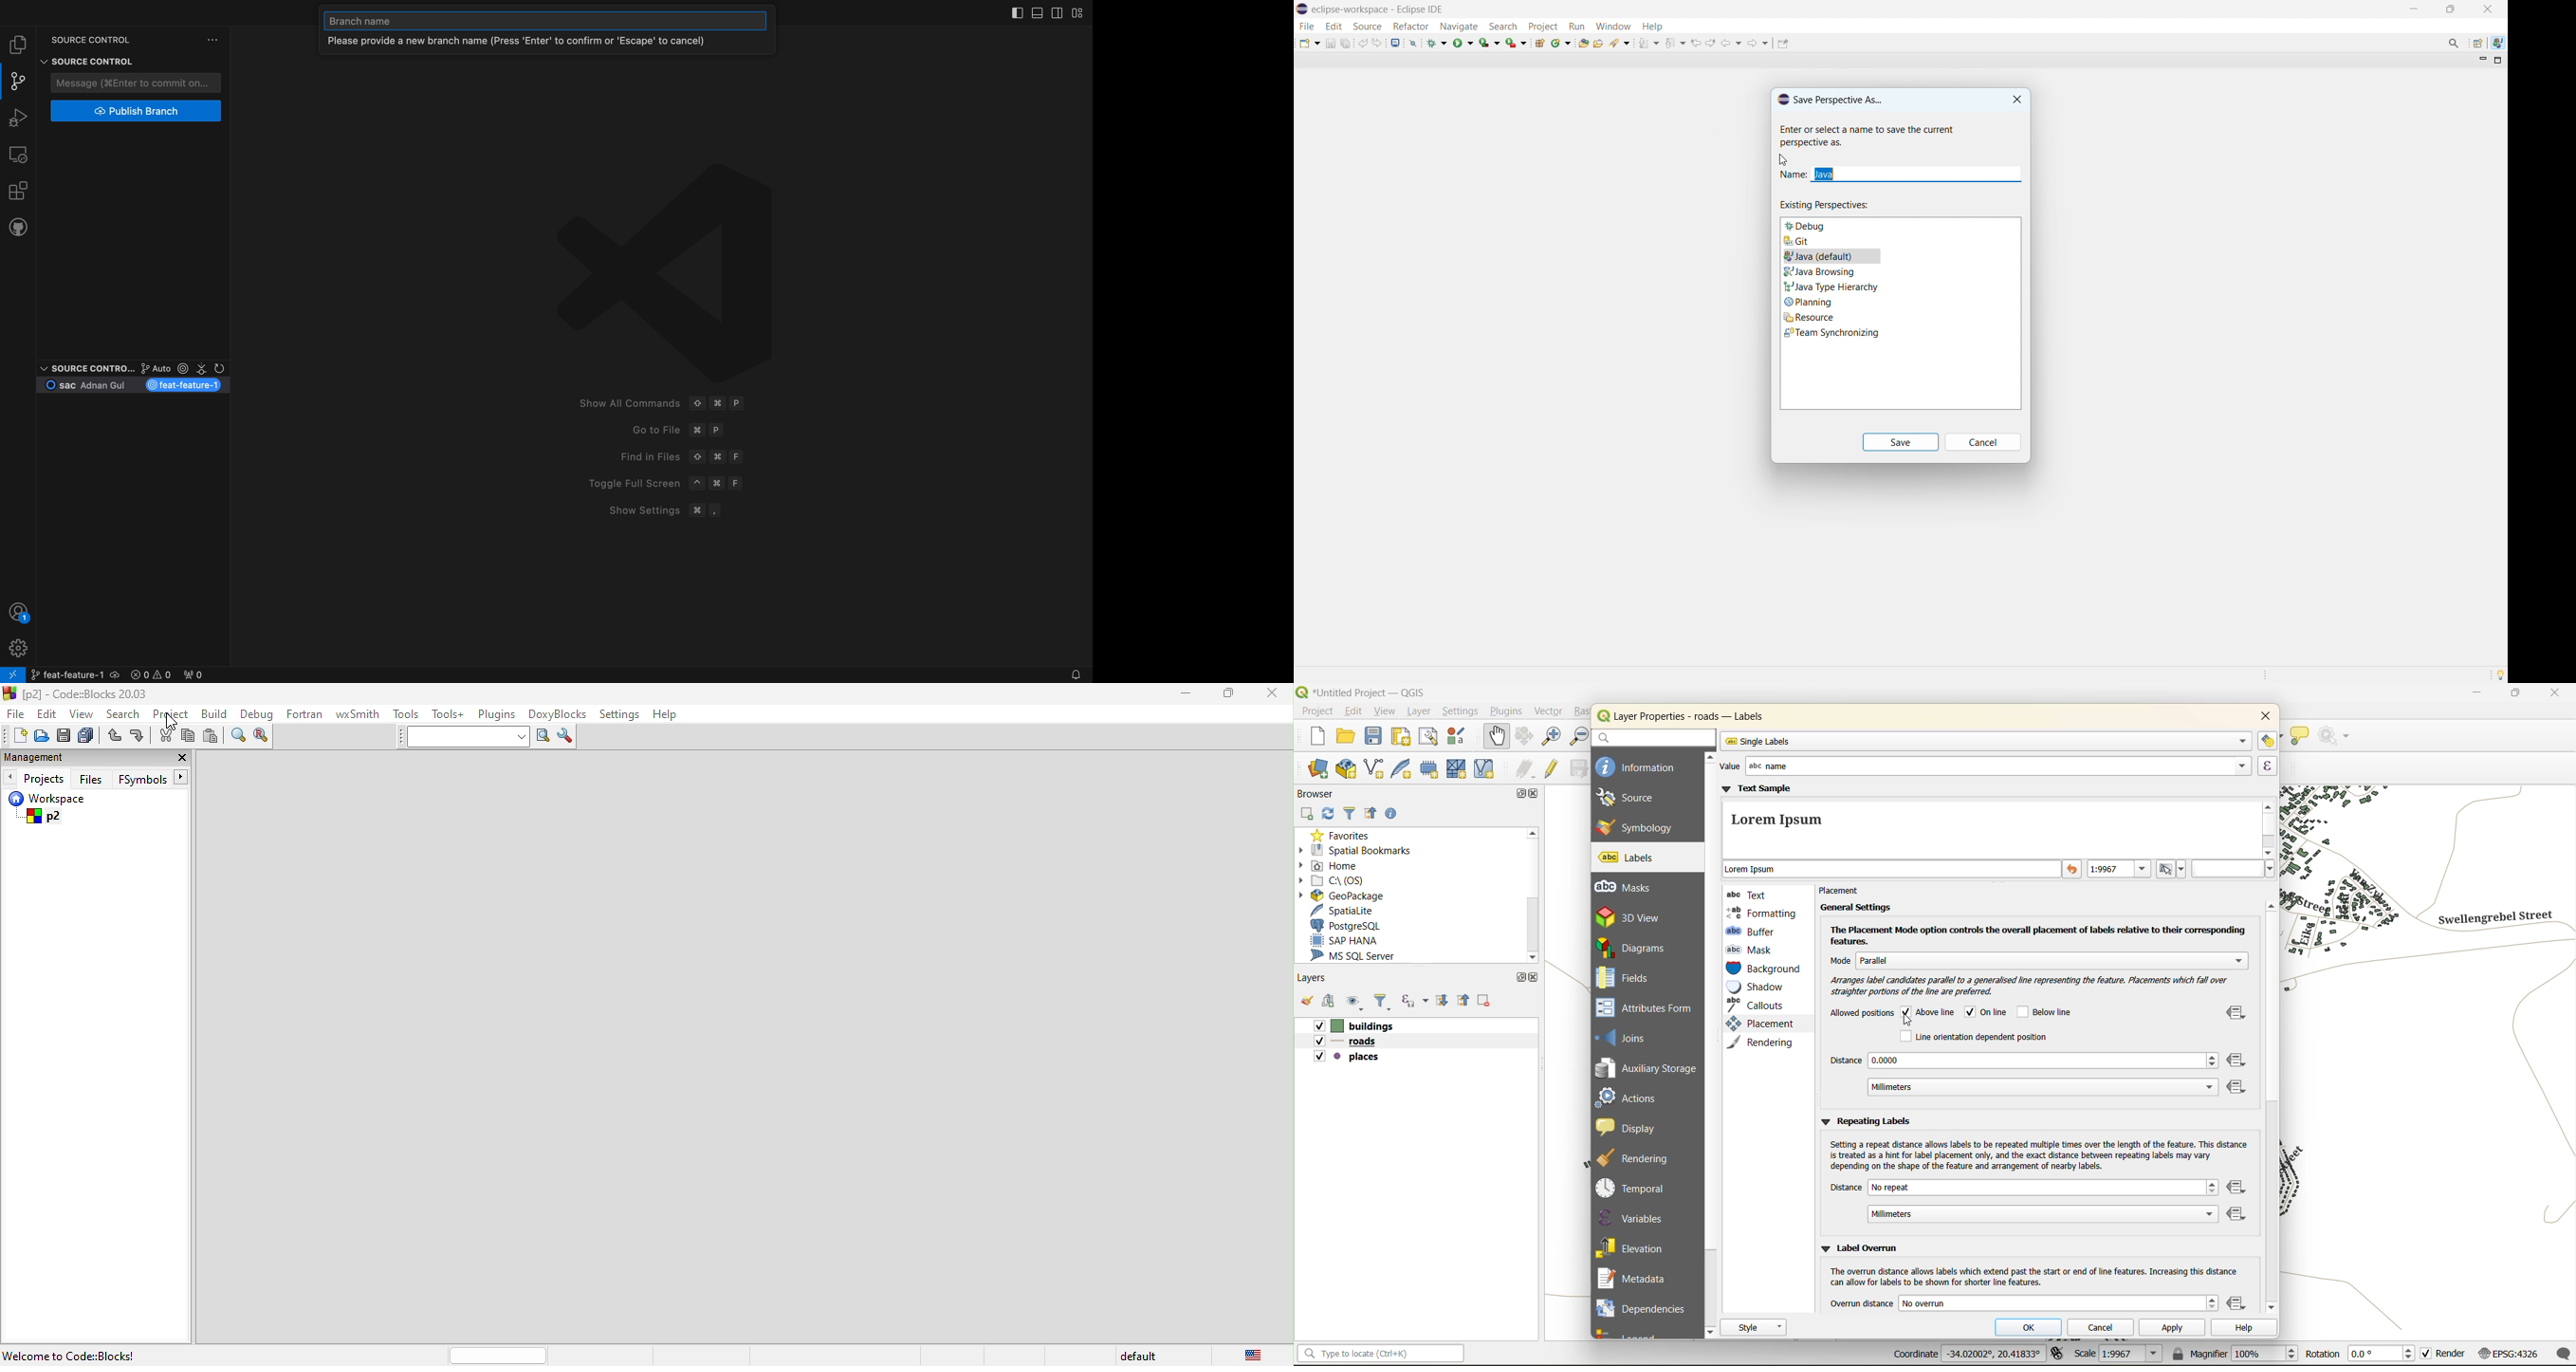 The width and height of the screenshot is (2576, 1372). I want to click on Planning, so click(1901, 301).